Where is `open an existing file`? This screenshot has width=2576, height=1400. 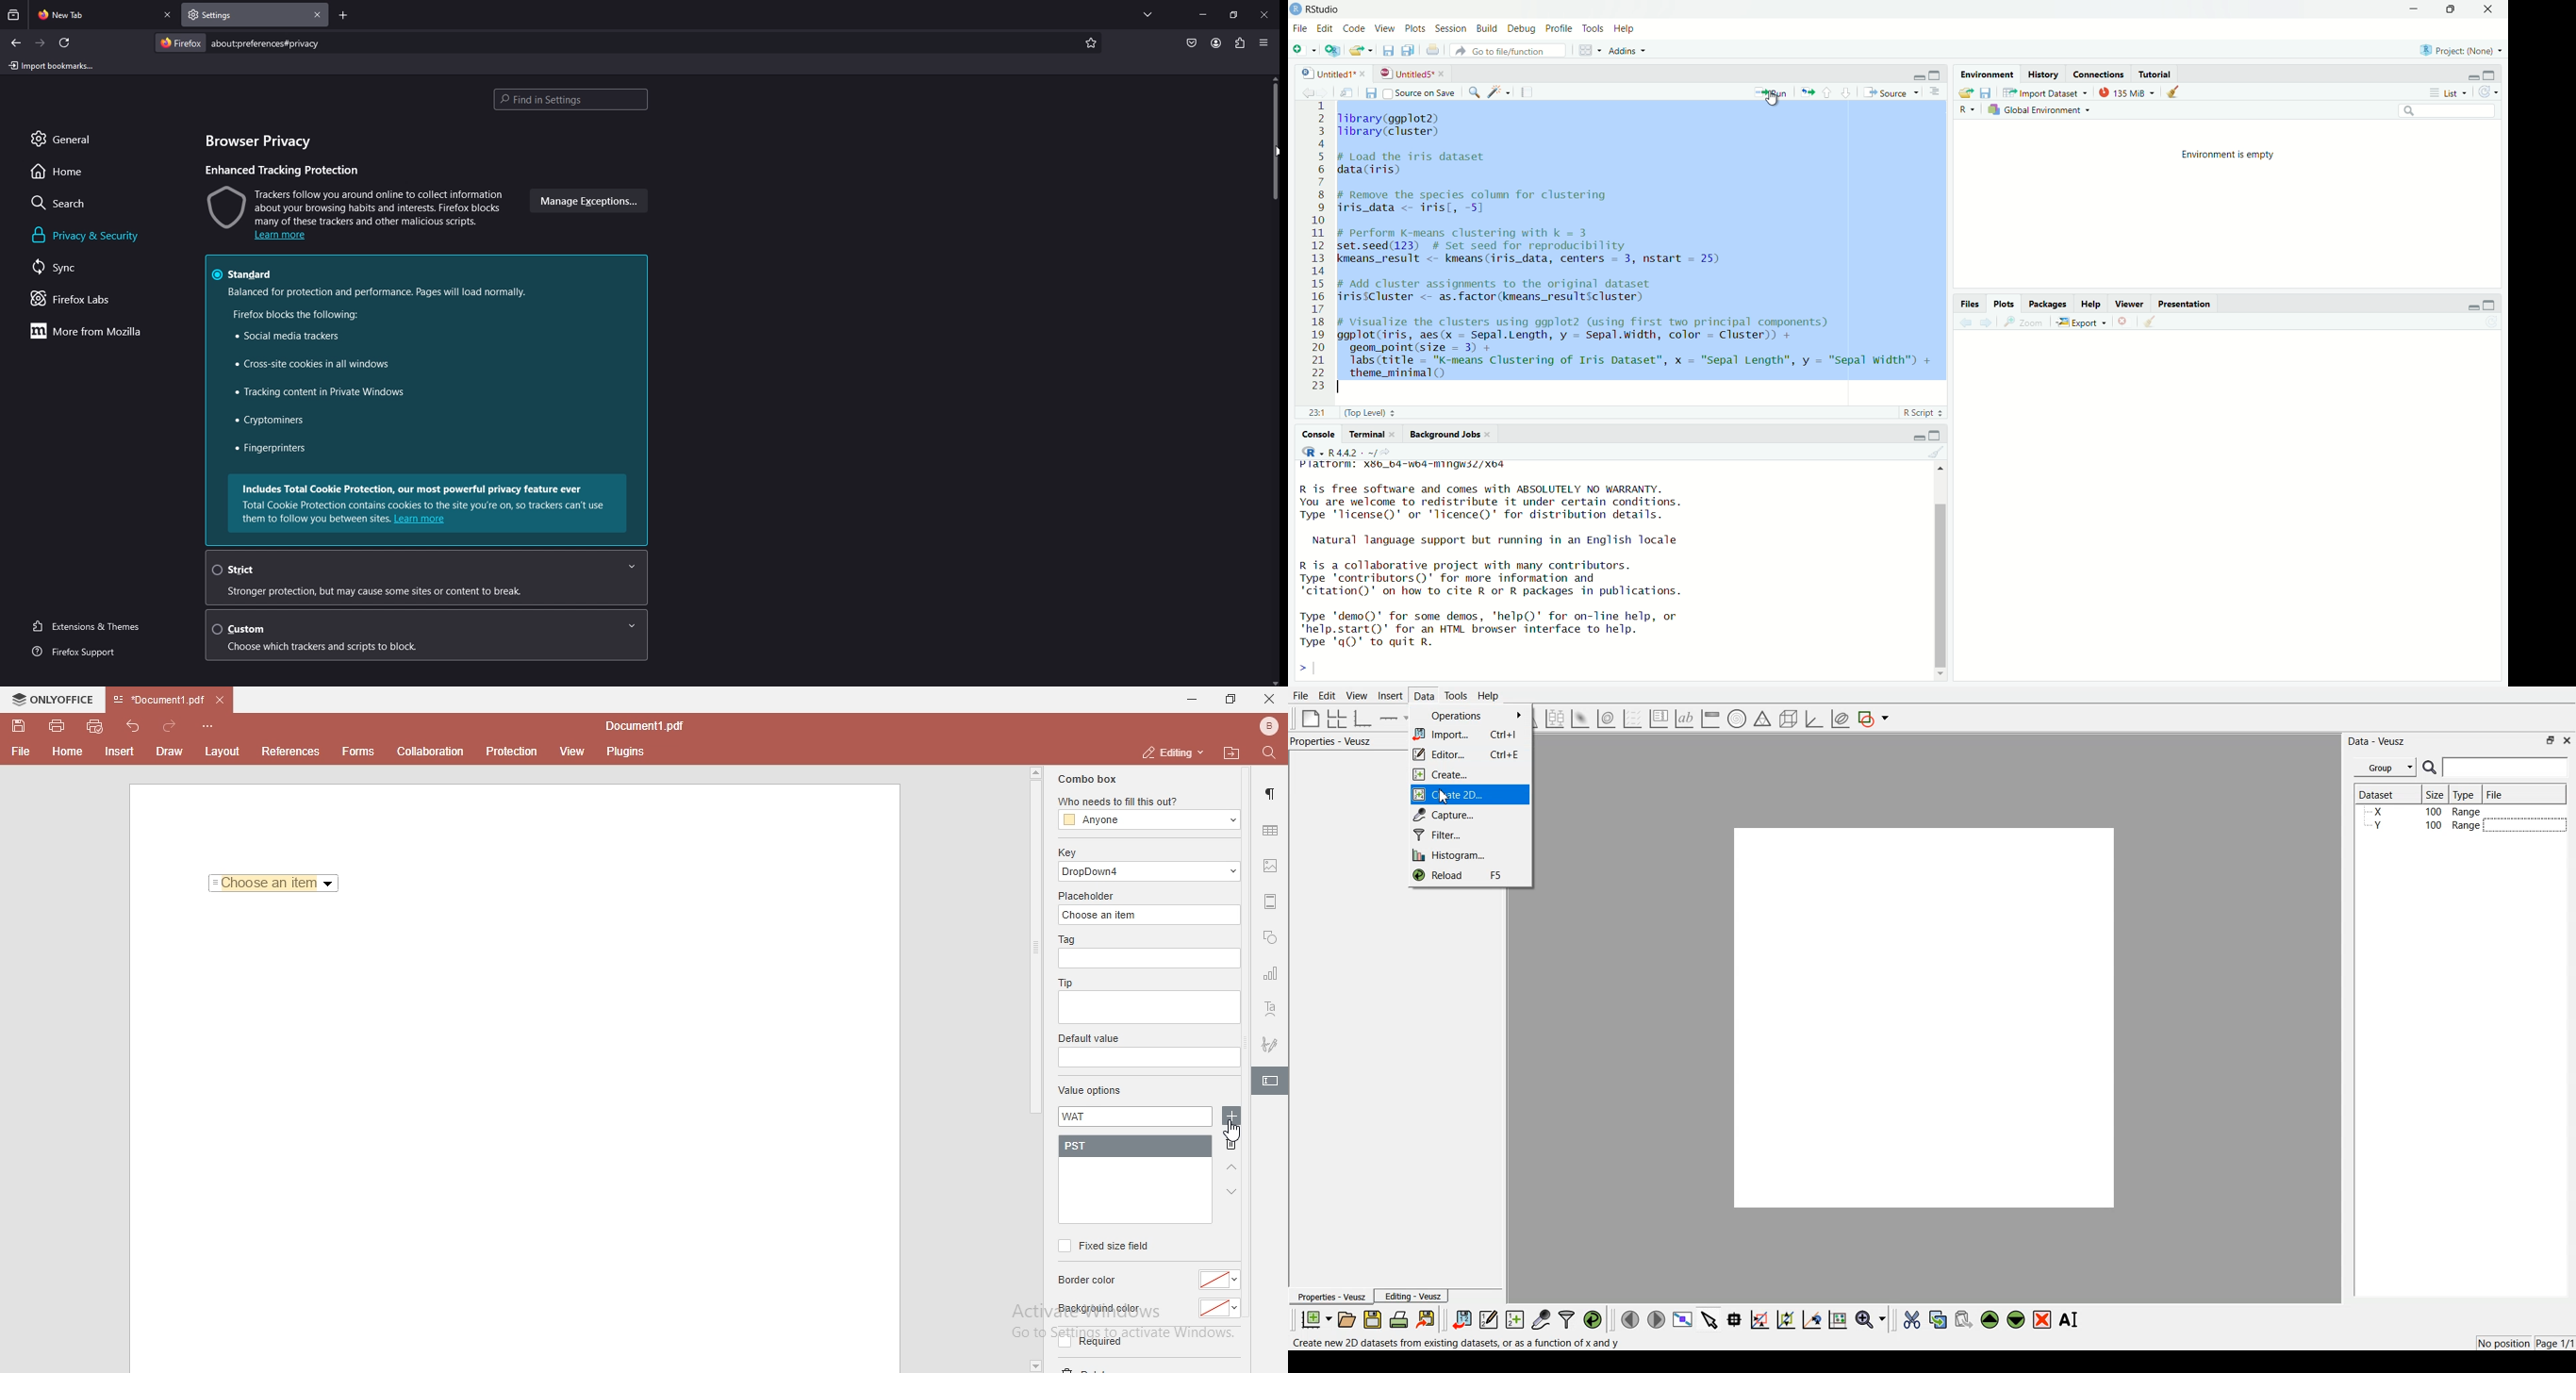 open an existing file is located at coordinates (1360, 50).